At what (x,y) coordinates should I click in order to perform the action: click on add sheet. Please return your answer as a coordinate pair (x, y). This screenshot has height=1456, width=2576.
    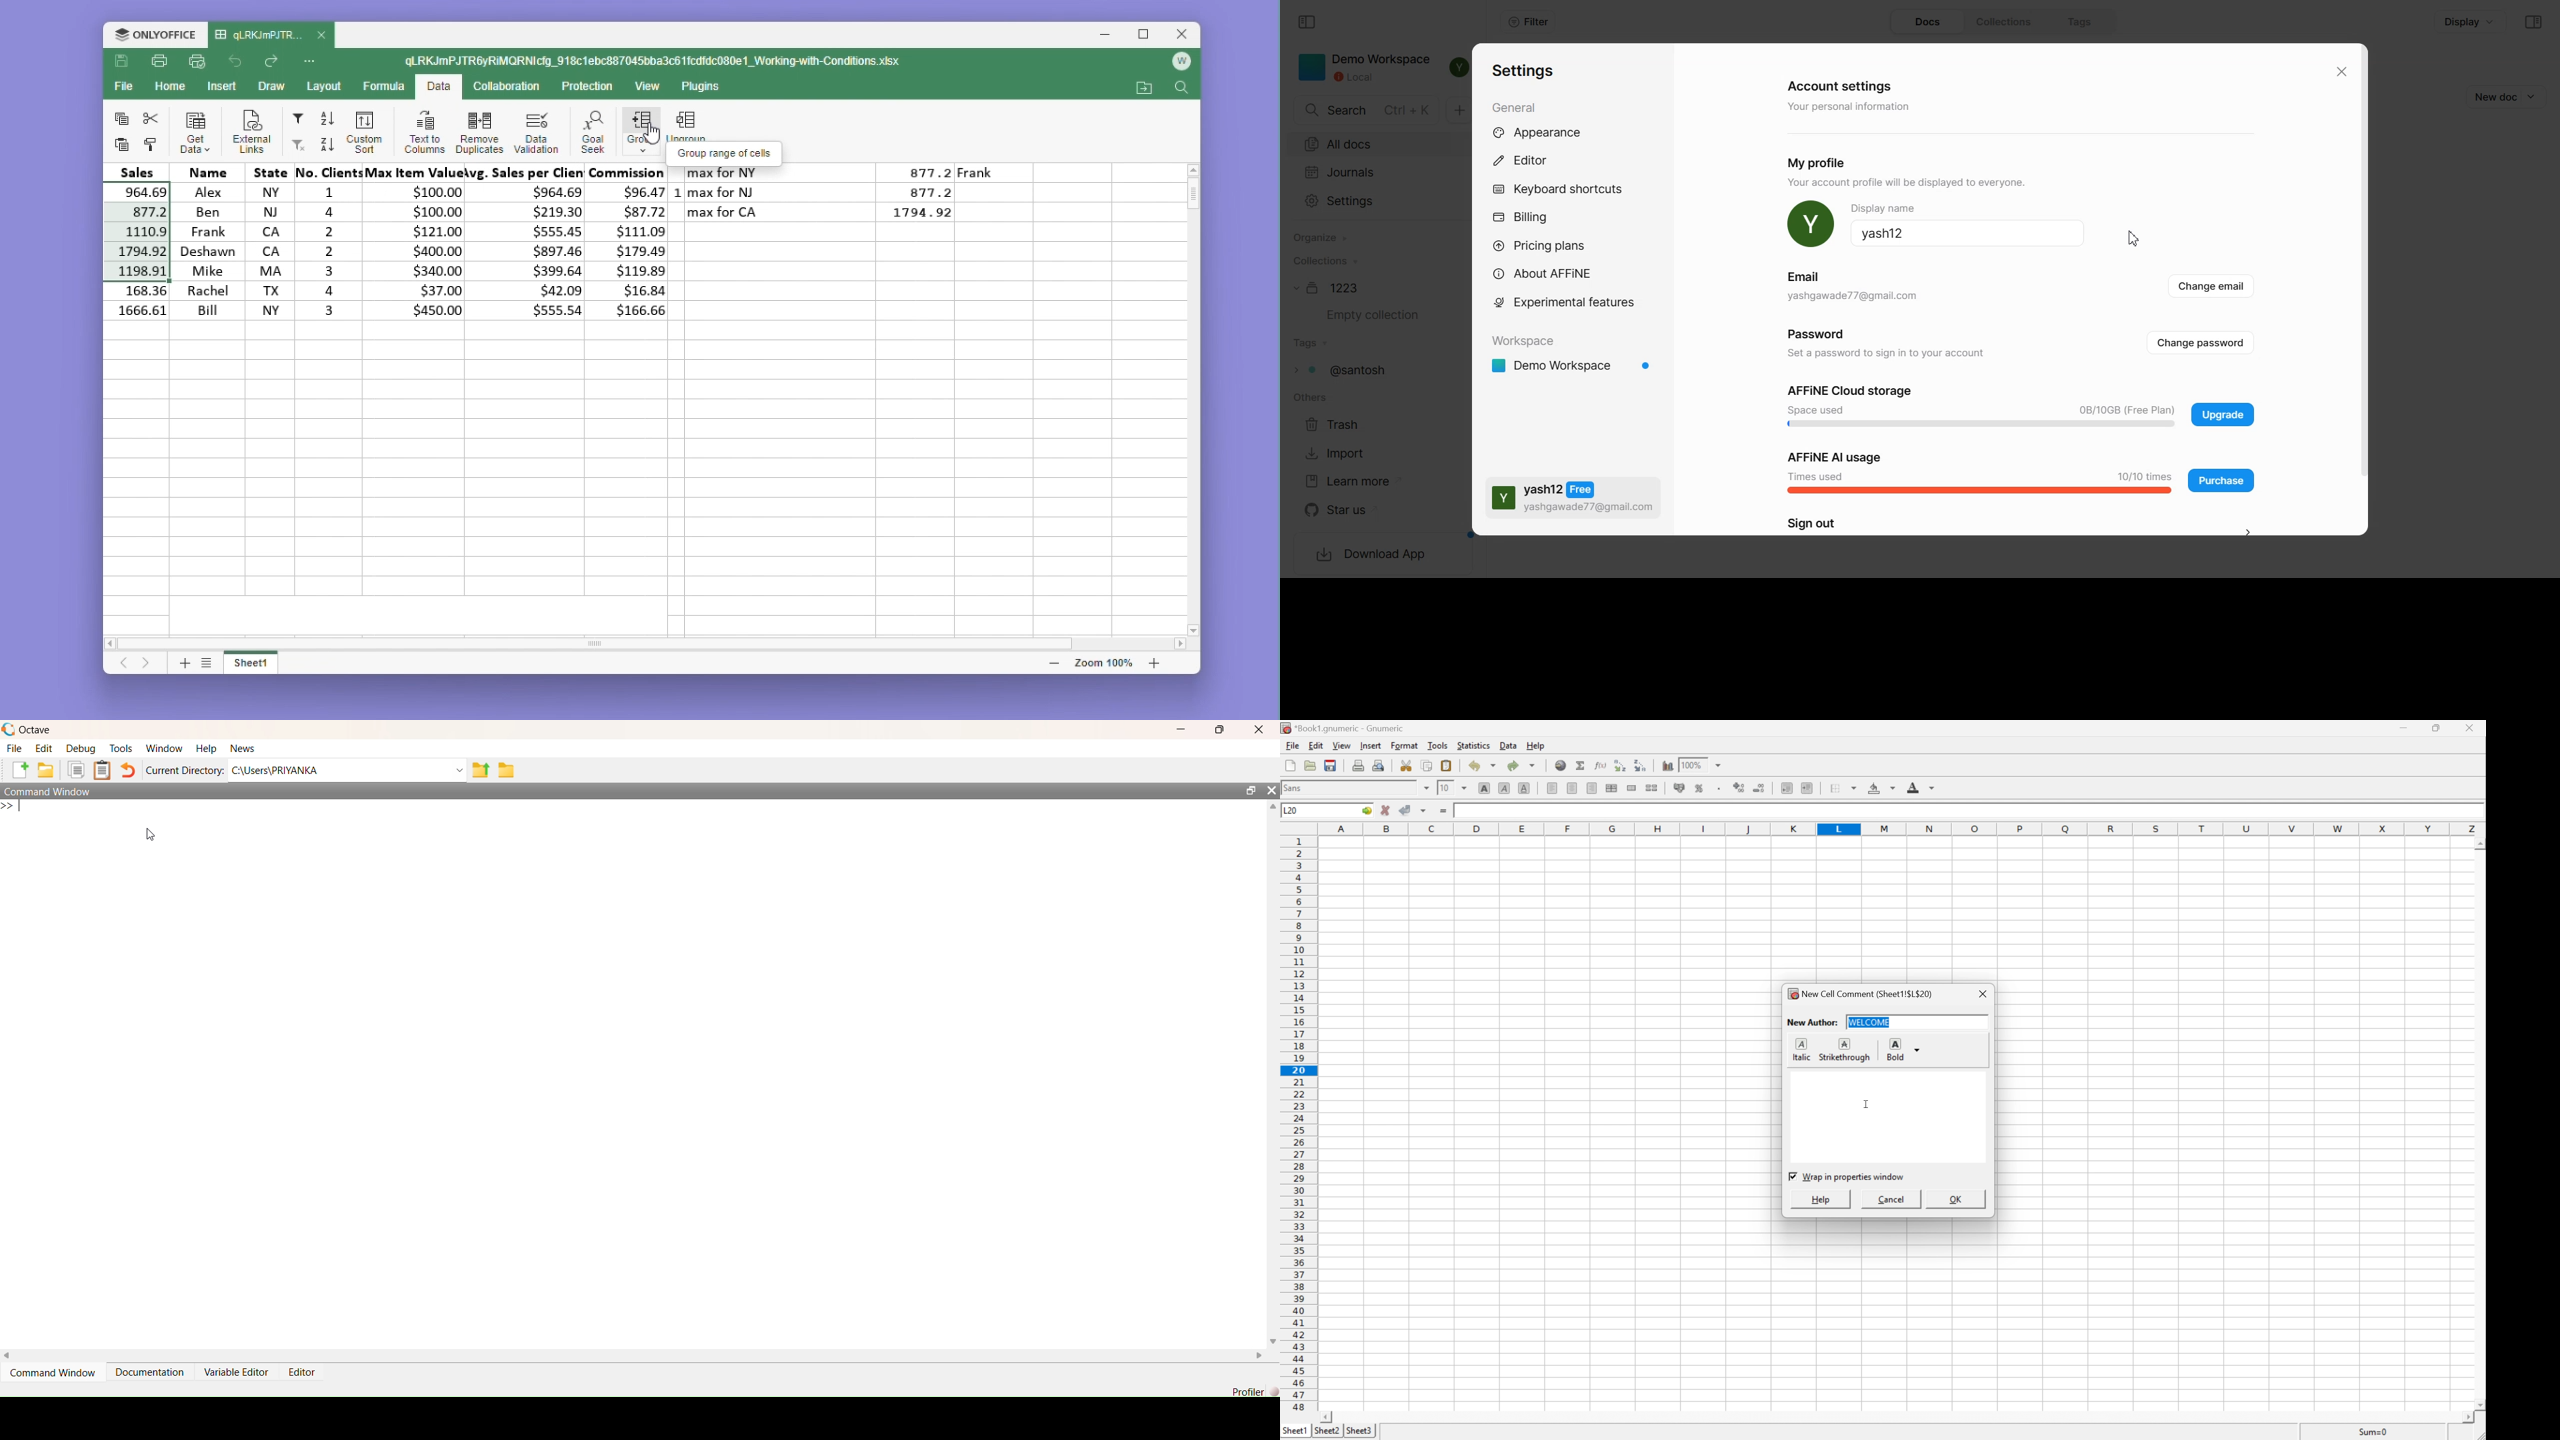
    Looking at the image, I should click on (183, 662).